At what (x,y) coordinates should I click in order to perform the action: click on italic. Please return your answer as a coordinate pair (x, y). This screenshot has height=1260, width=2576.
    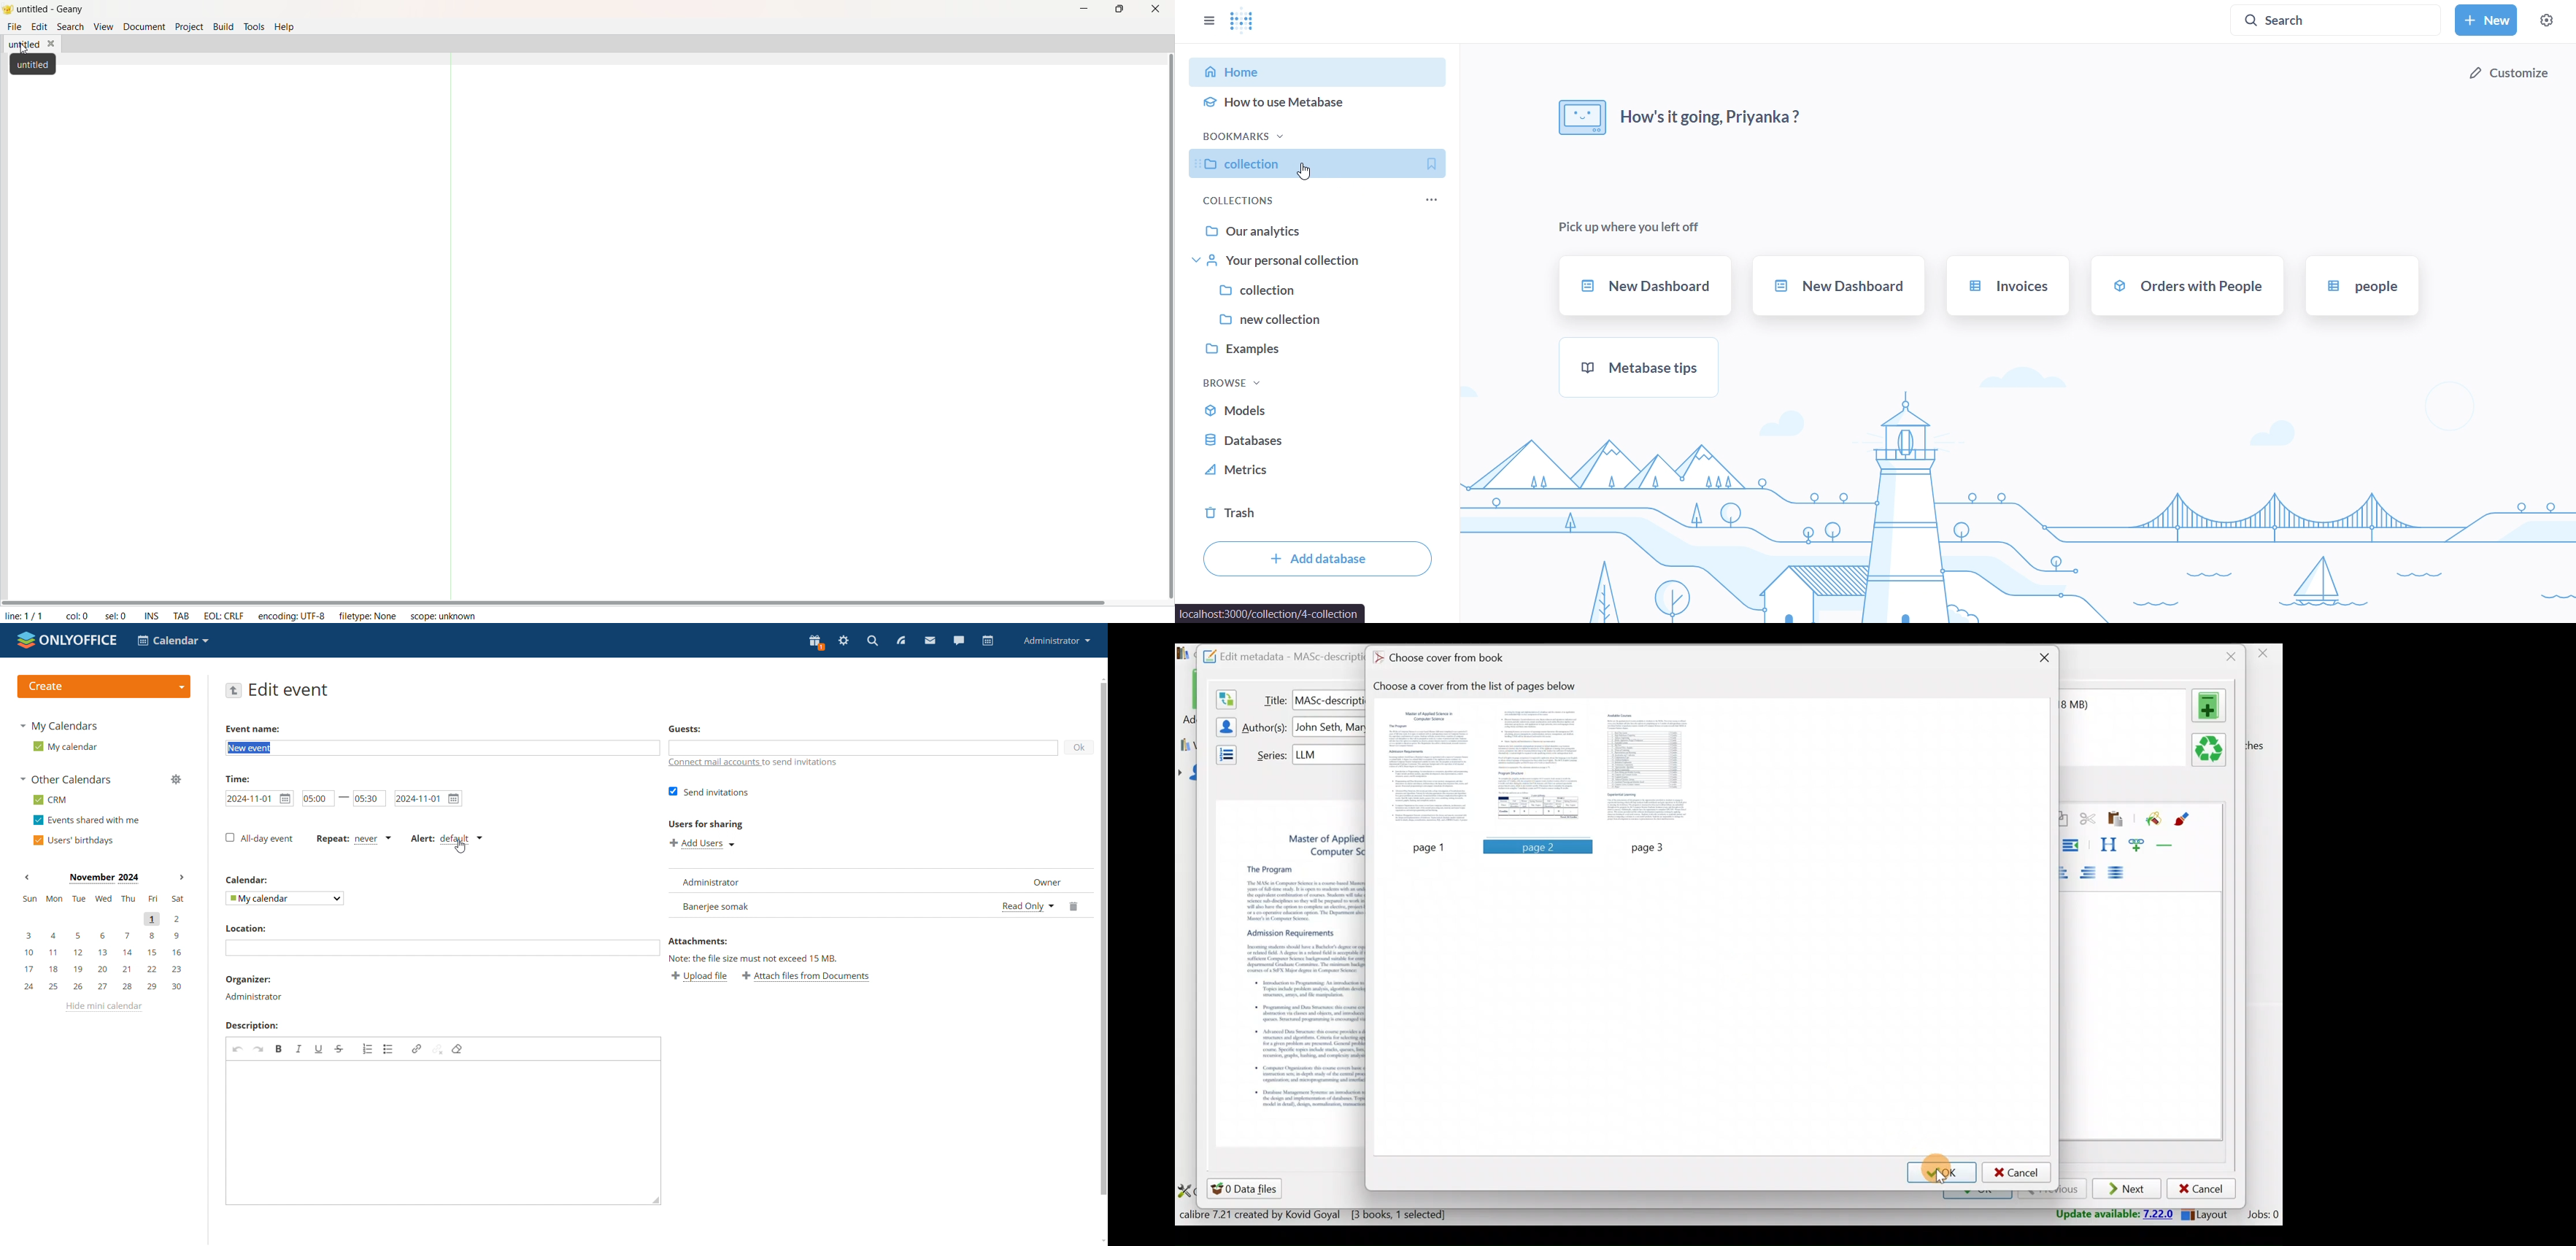
    Looking at the image, I should click on (299, 1049).